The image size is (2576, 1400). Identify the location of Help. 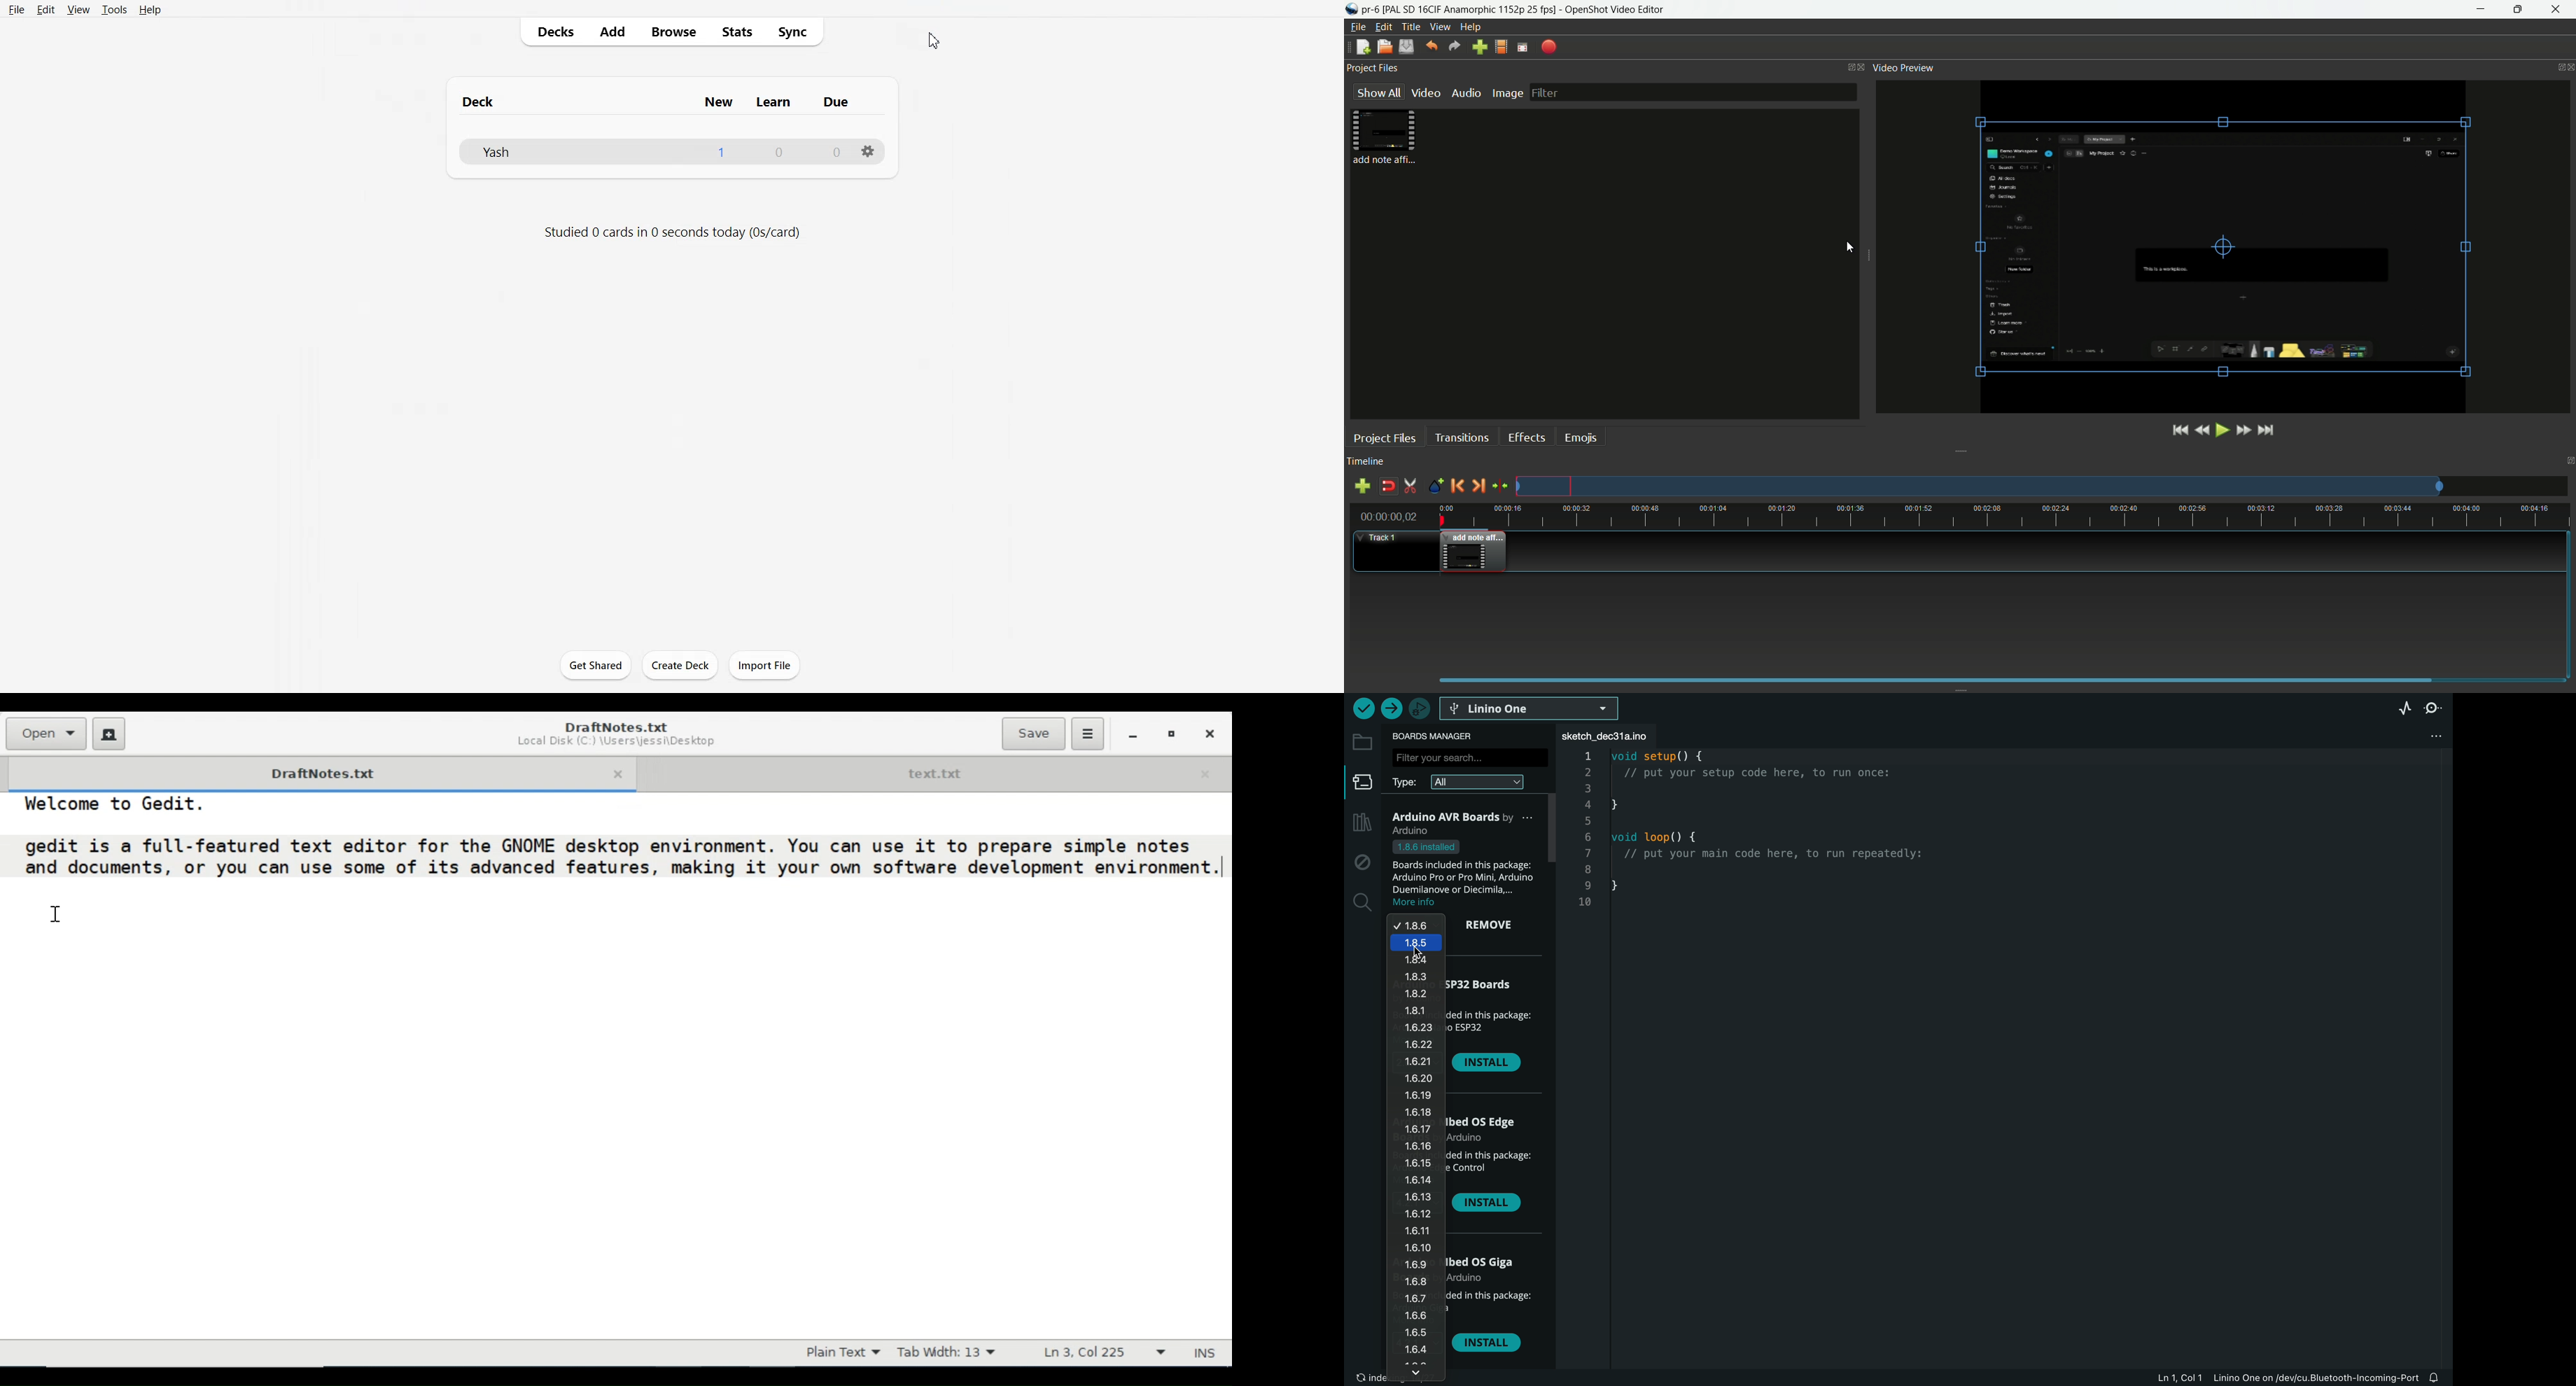
(148, 10).